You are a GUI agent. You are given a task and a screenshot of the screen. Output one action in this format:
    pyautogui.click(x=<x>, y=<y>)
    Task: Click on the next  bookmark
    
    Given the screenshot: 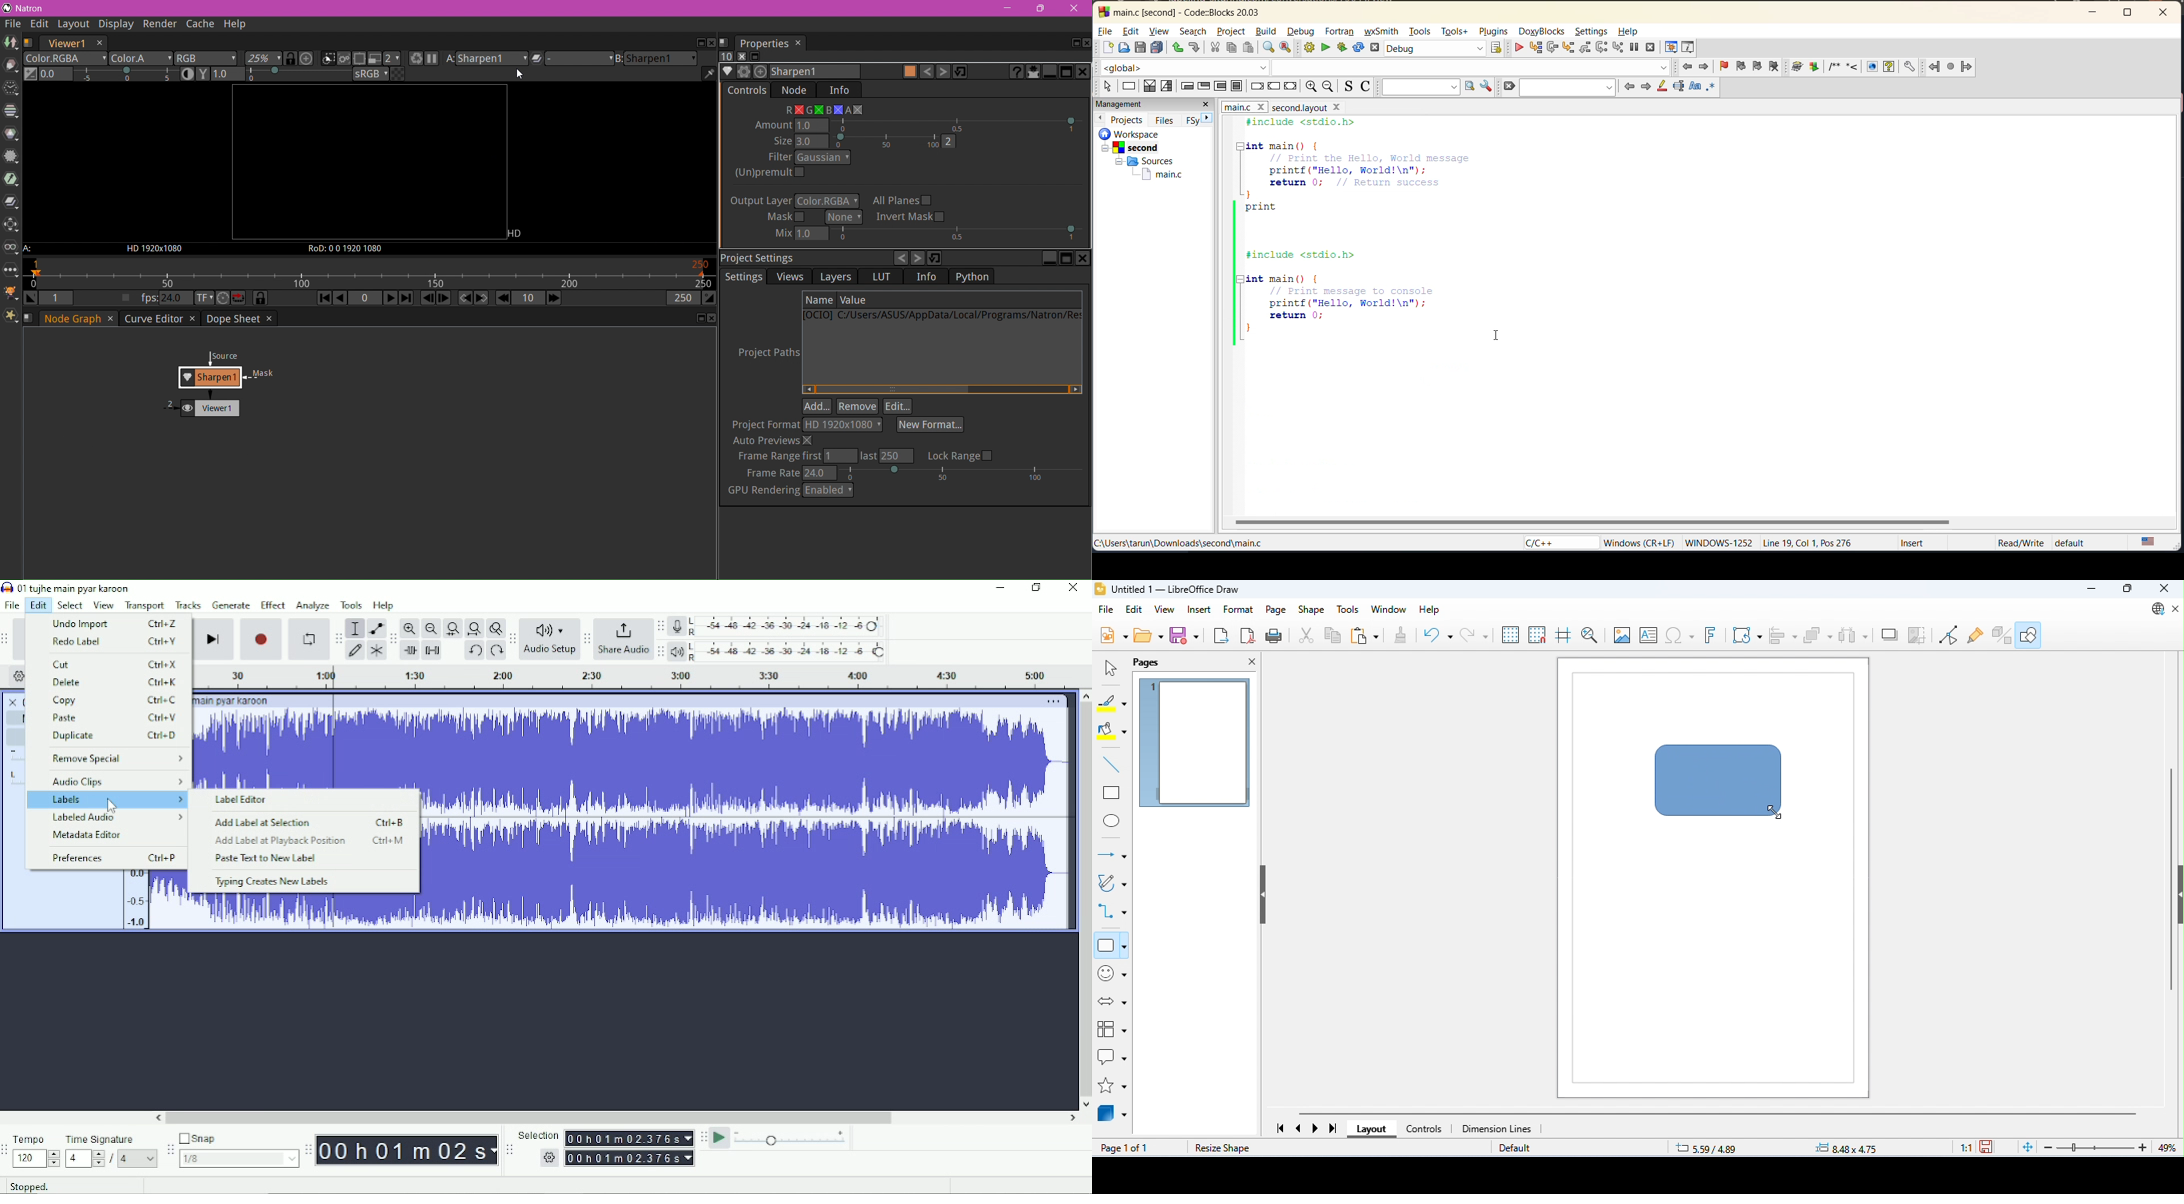 What is the action you would take?
    pyautogui.click(x=1757, y=66)
    